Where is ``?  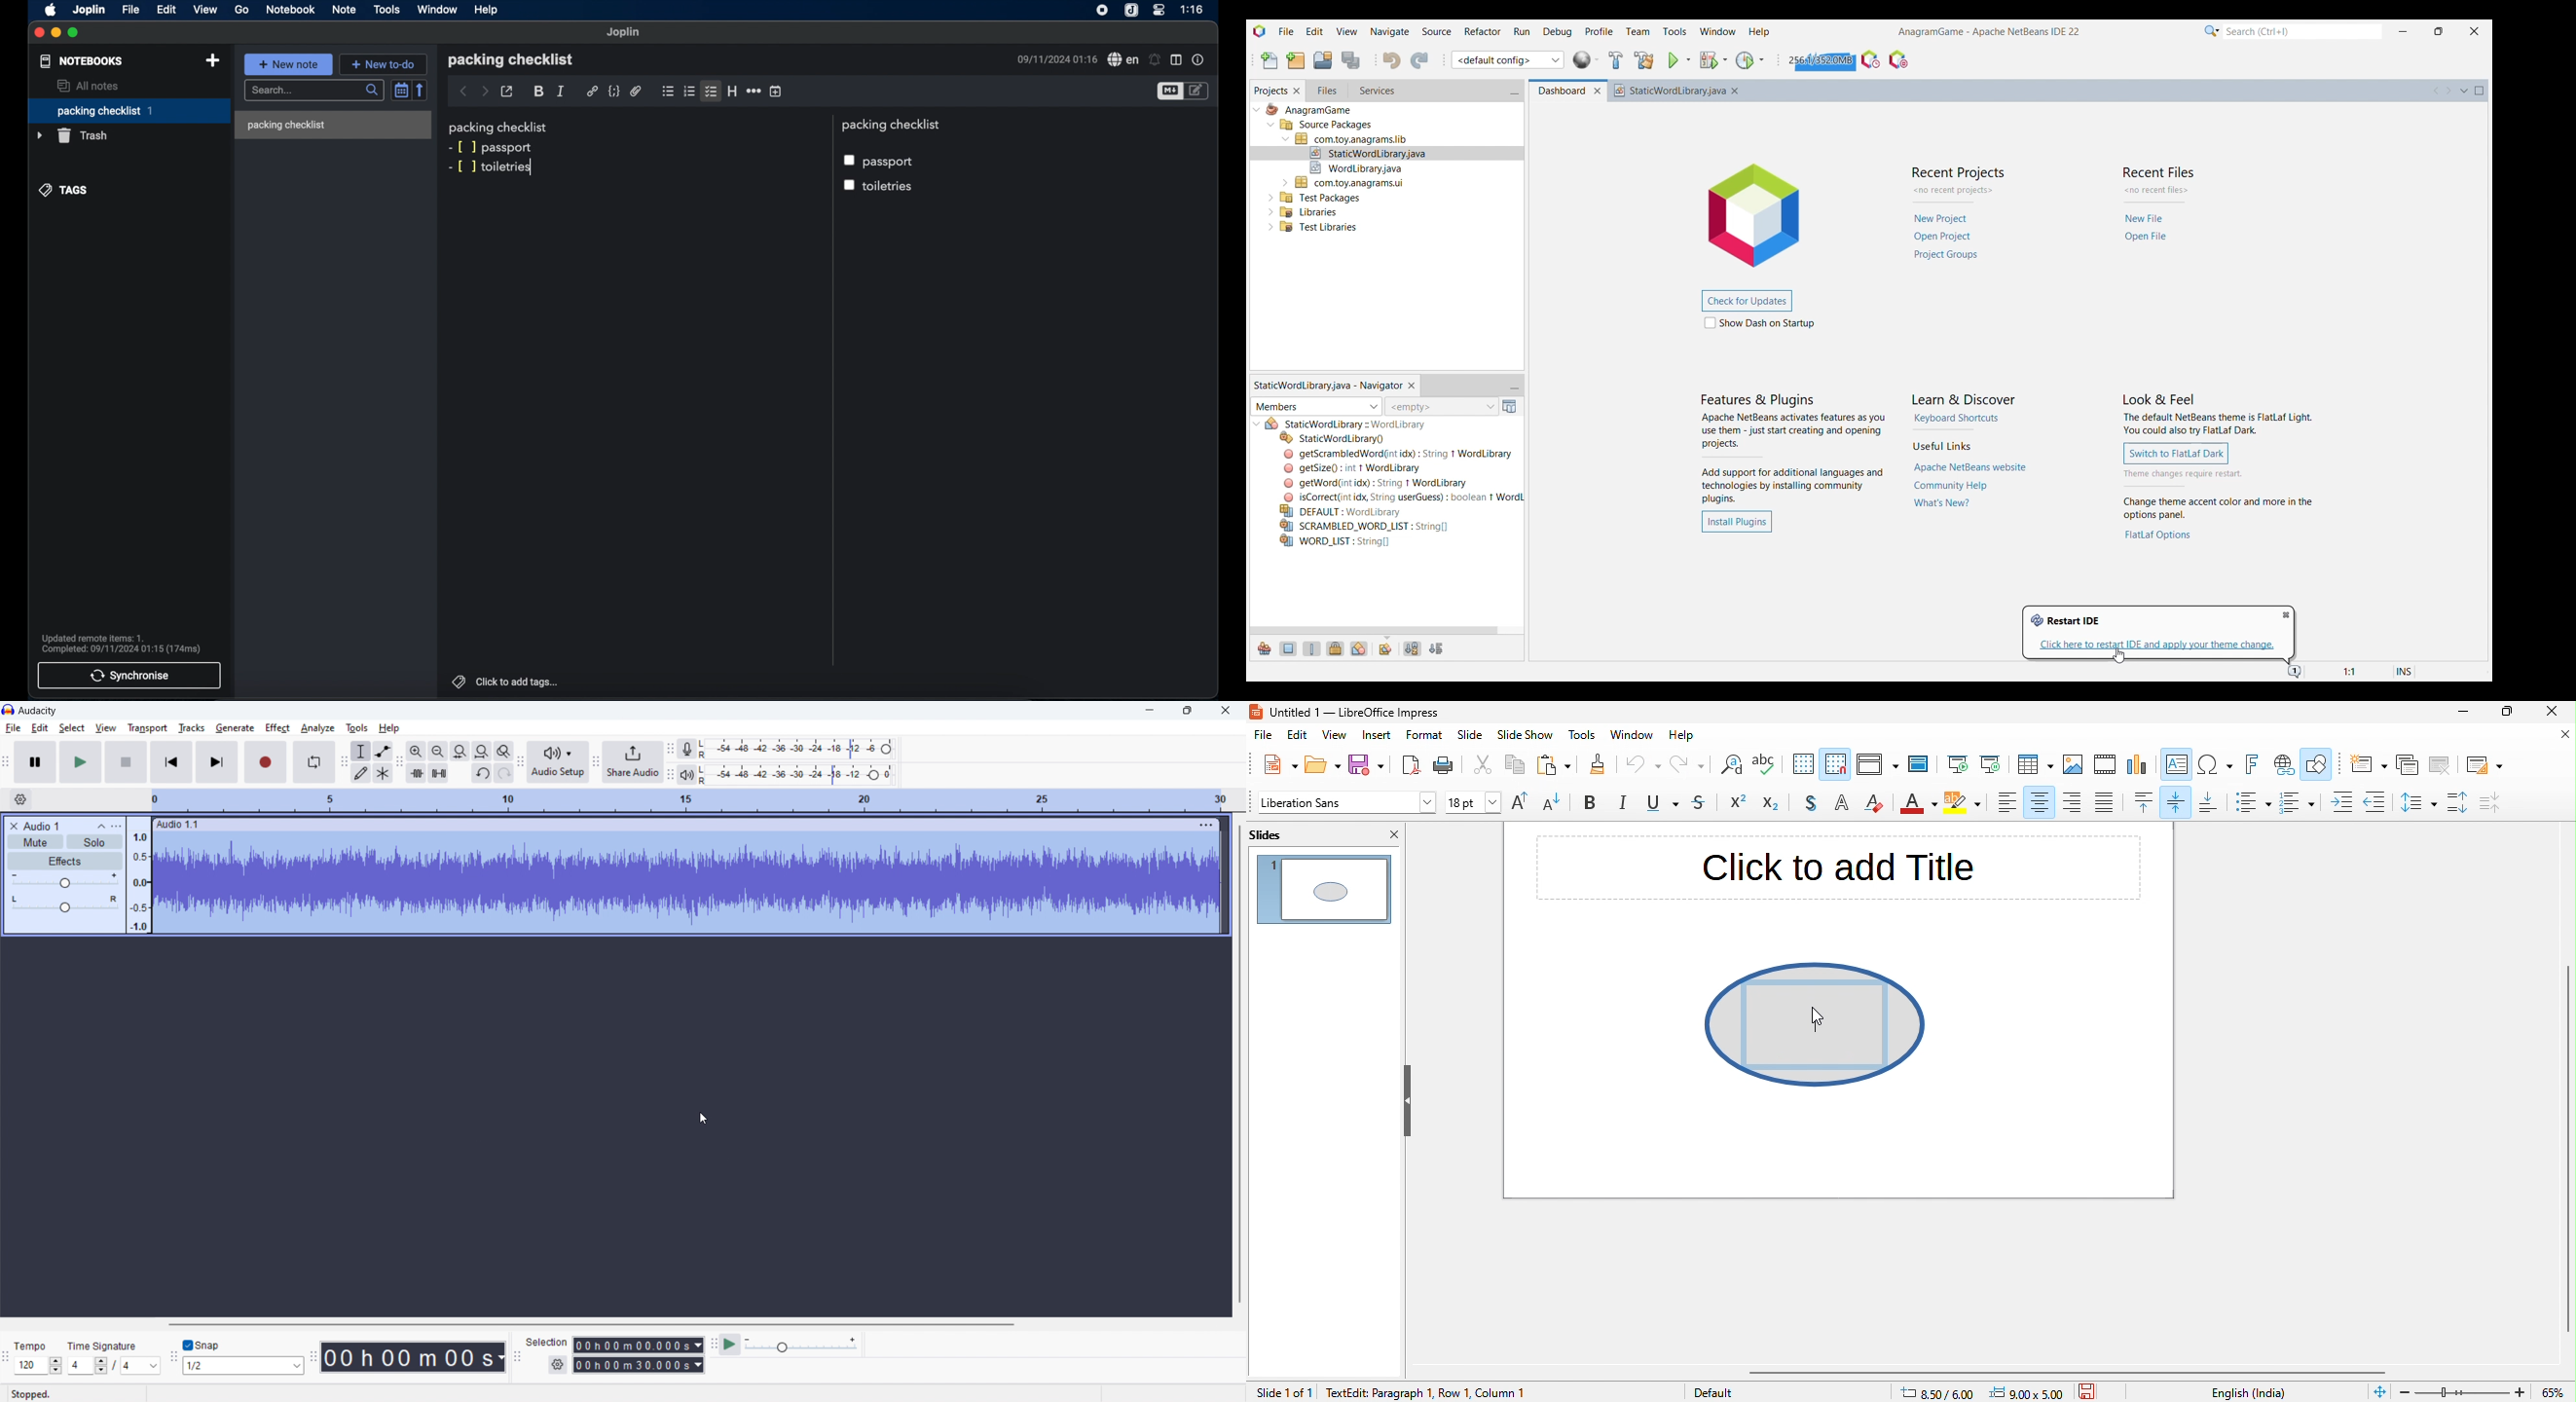  is located at coordinates (1355, 138).